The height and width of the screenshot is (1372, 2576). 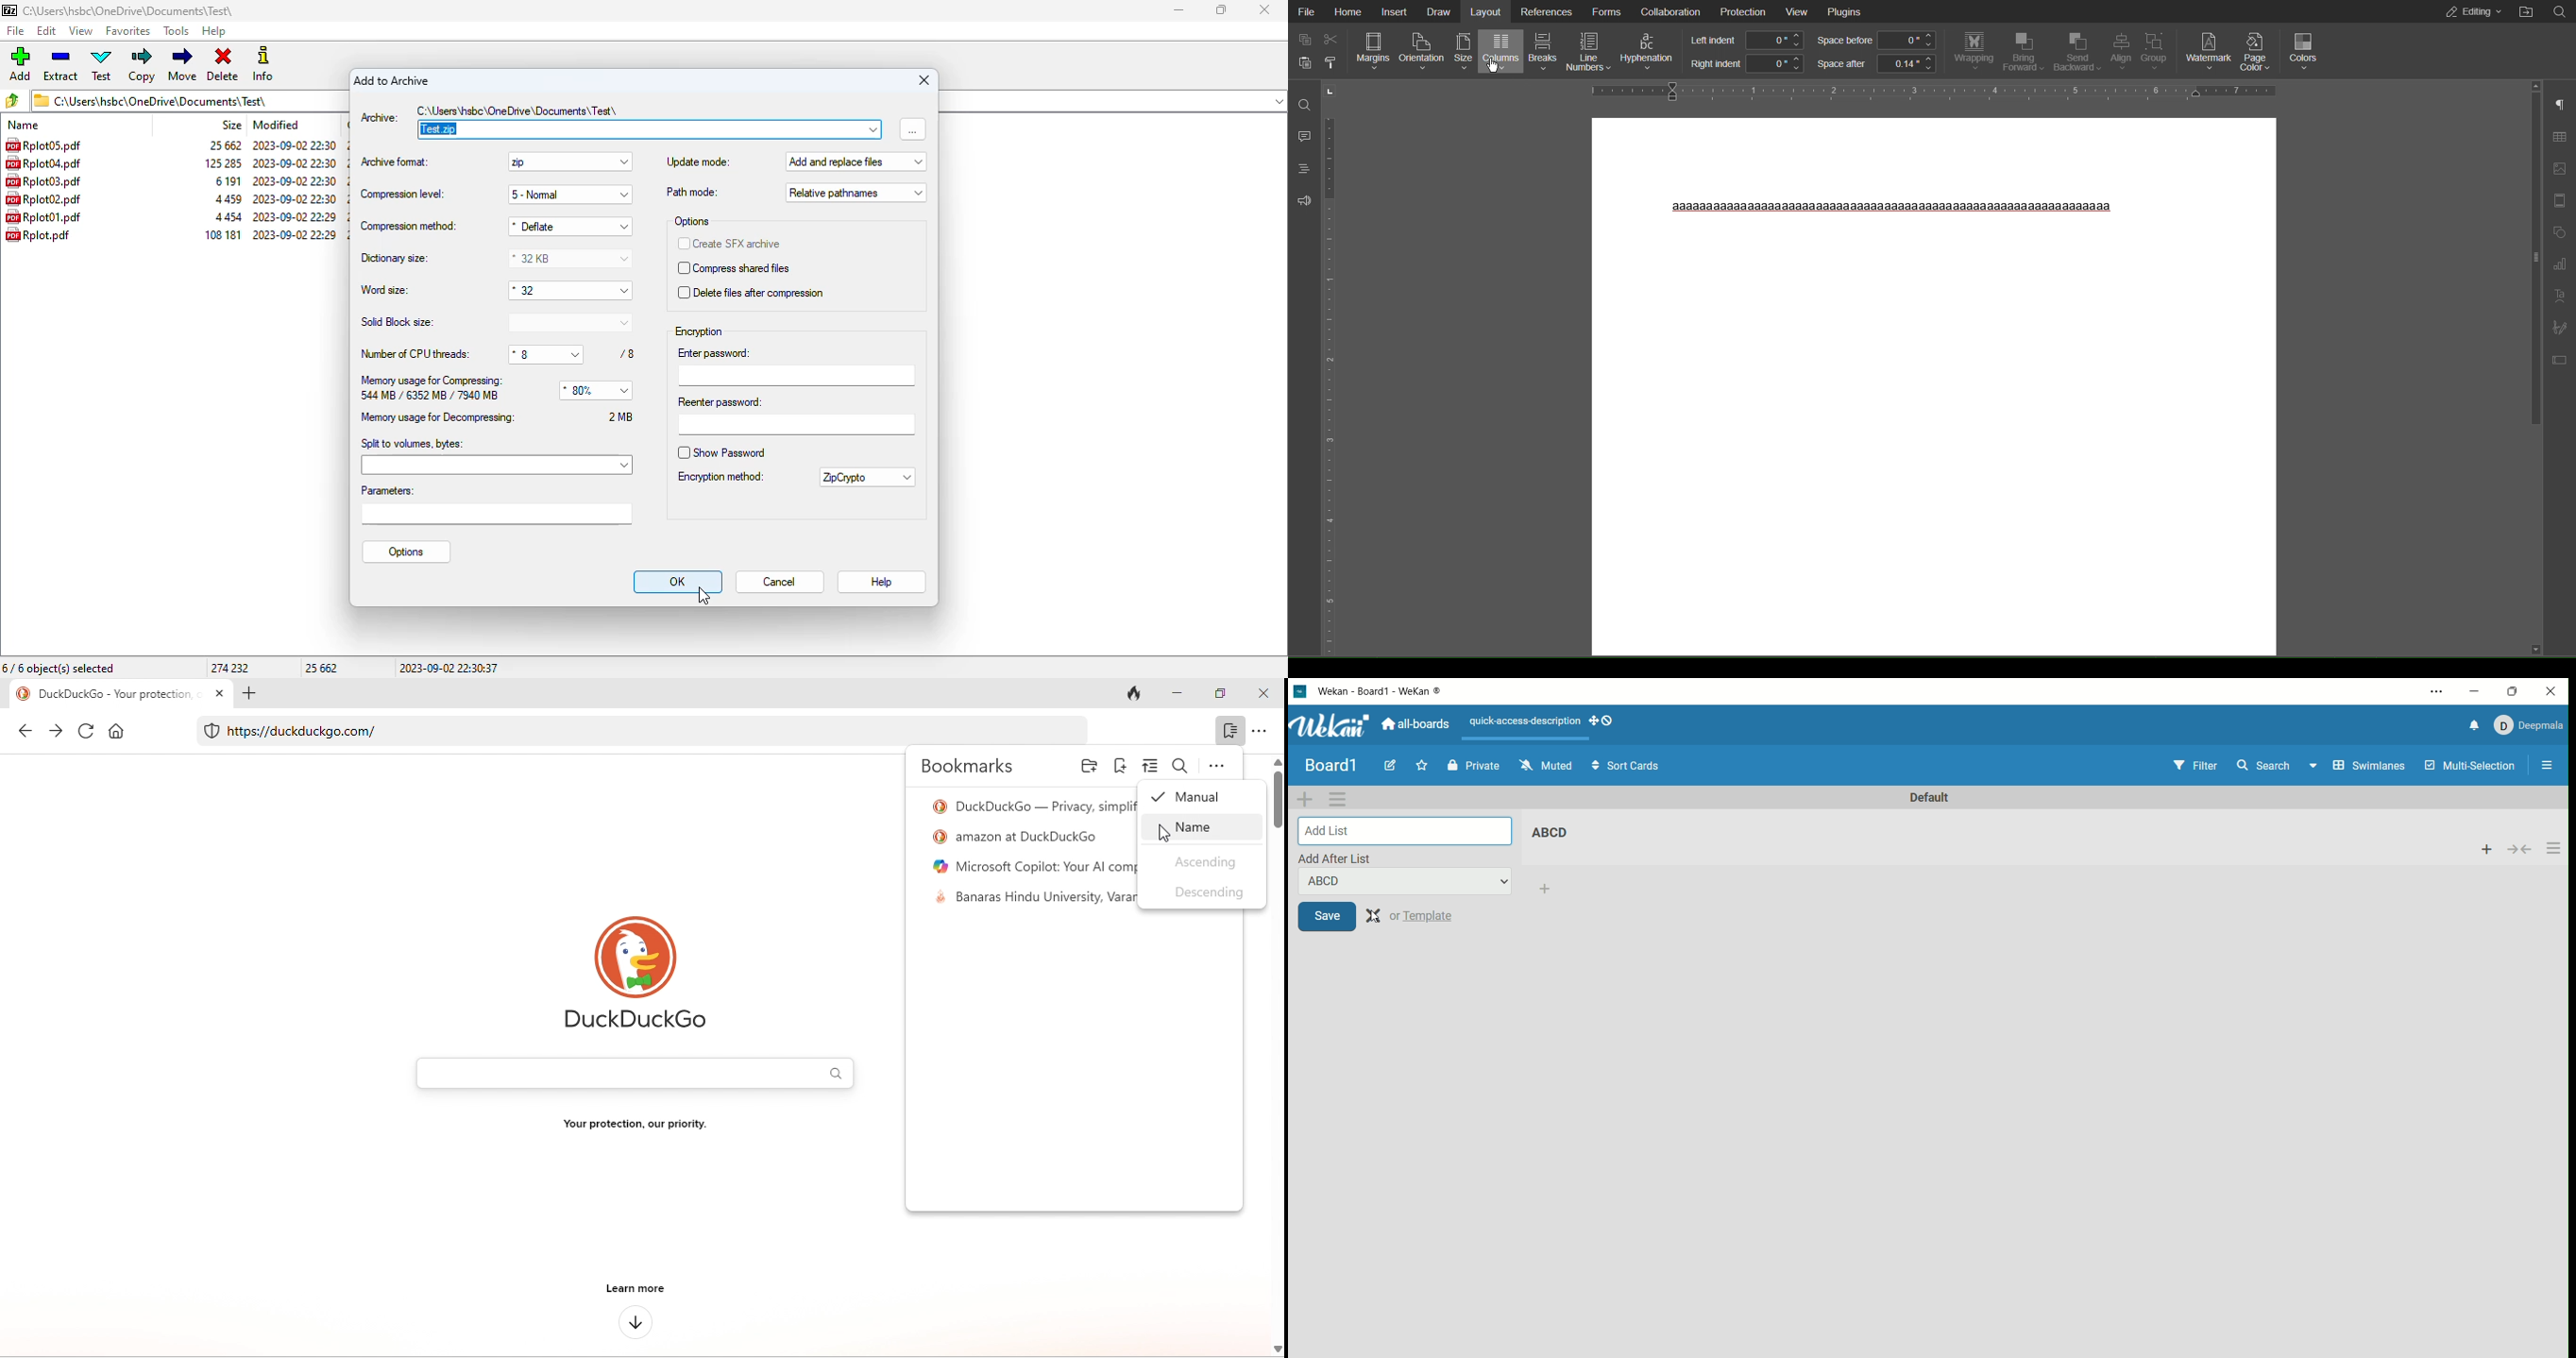 I want to click on collapse, so click(x=2520, y=850).